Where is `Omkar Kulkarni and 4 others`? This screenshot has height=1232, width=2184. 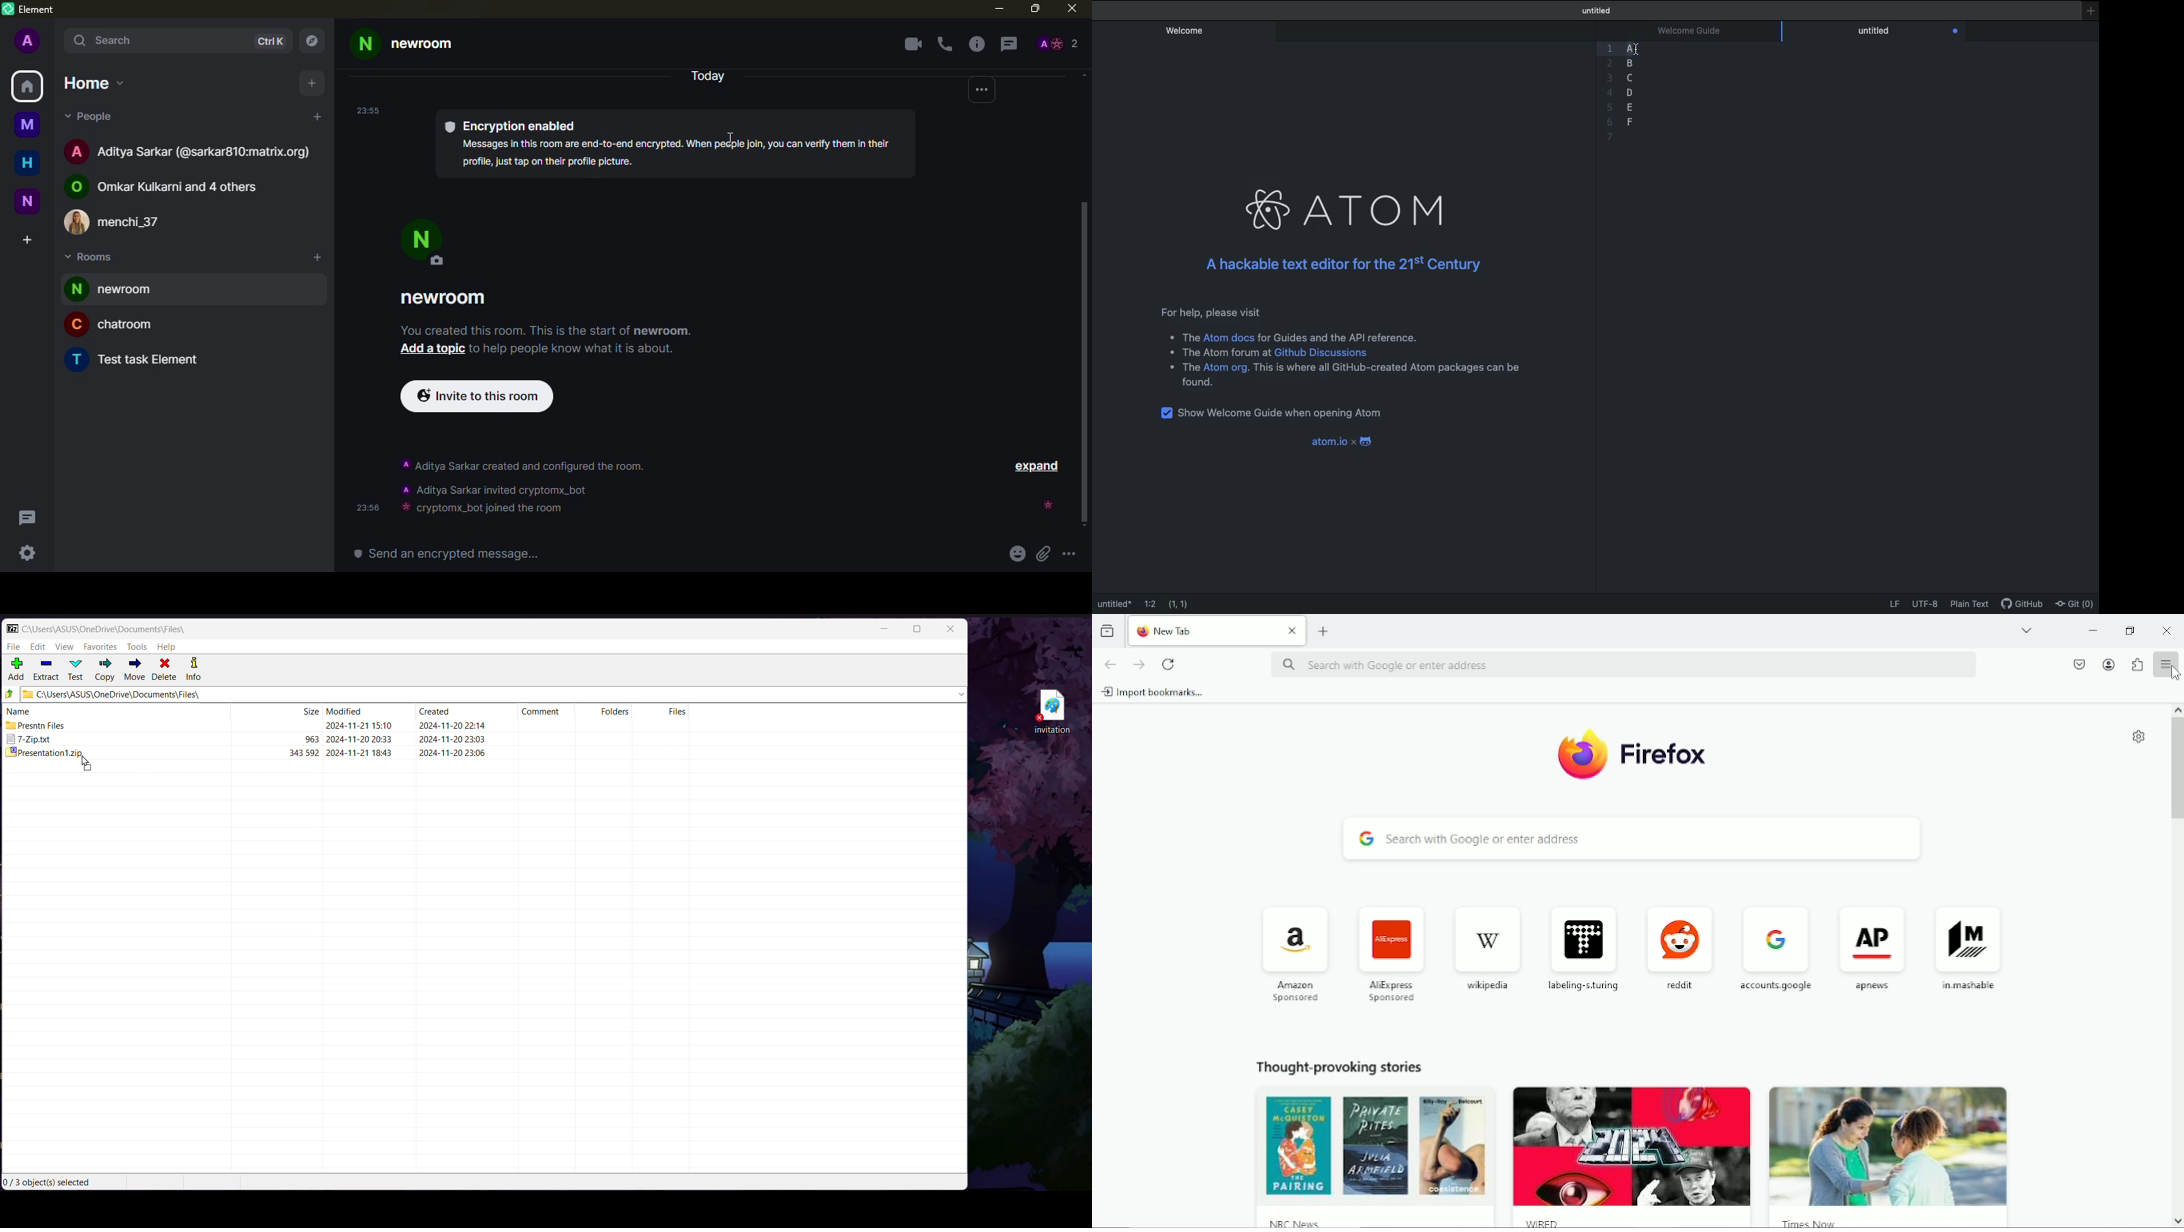 Omkar Kulkarni and 4 others is located at coordinates (165, 187).